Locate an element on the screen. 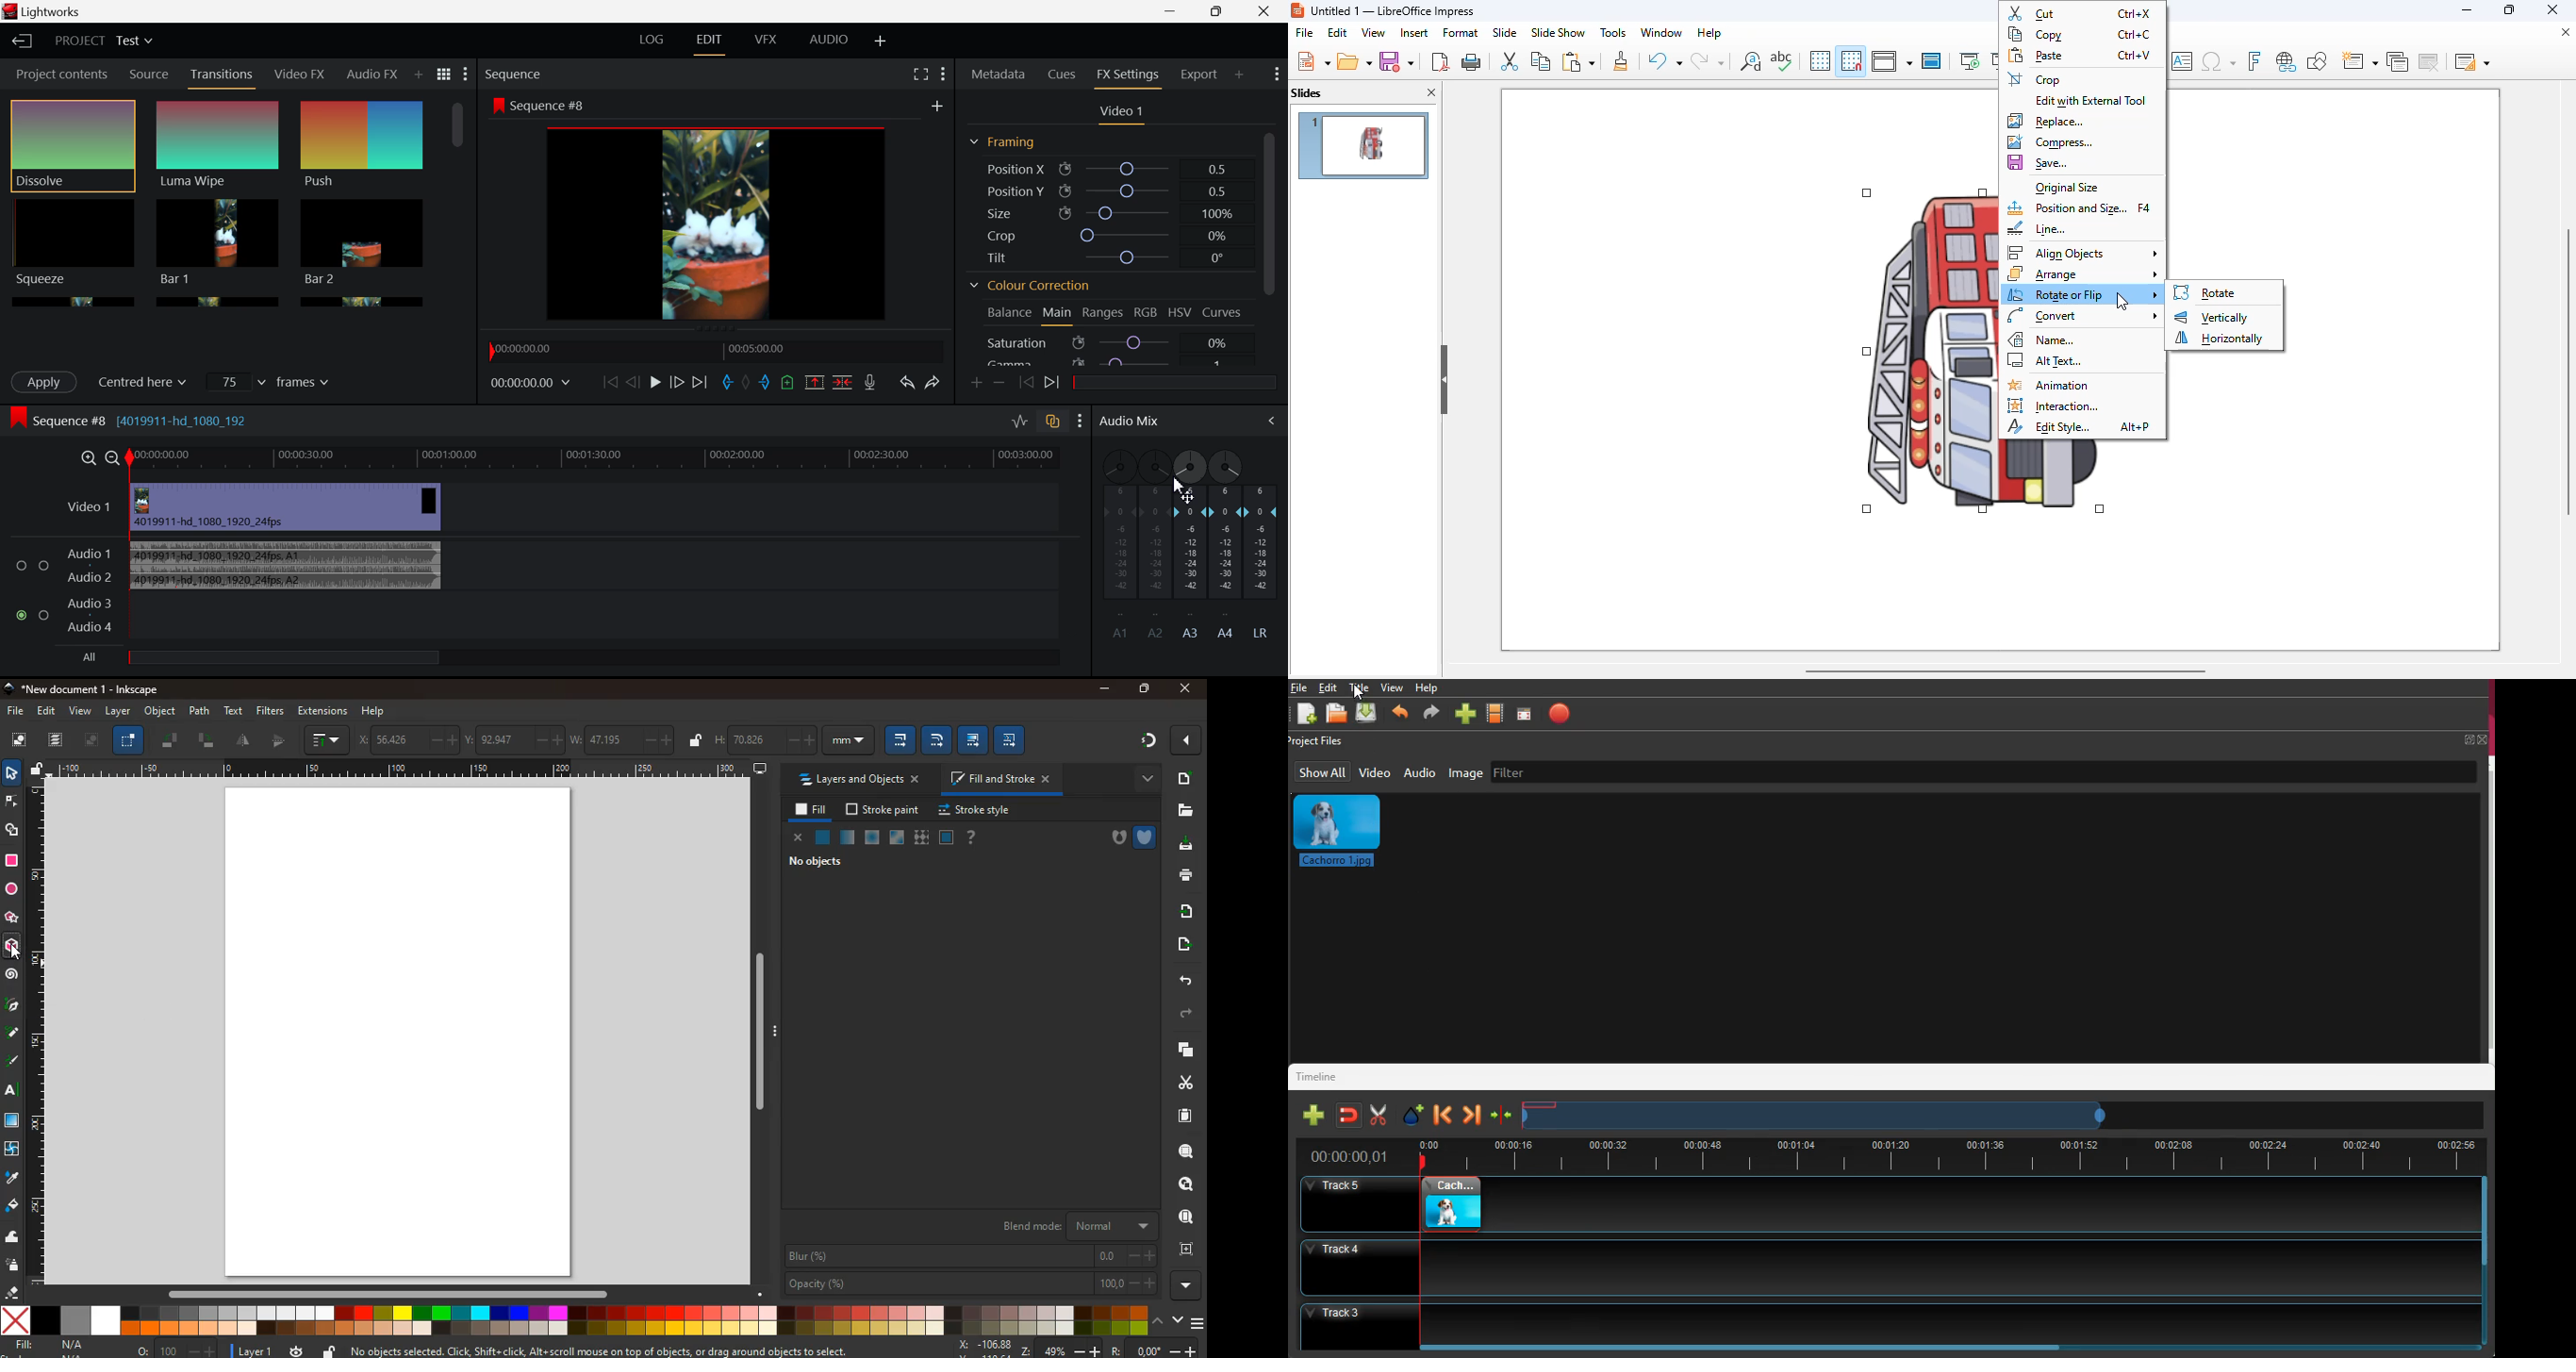  save is located at coordinates (2039, 162).